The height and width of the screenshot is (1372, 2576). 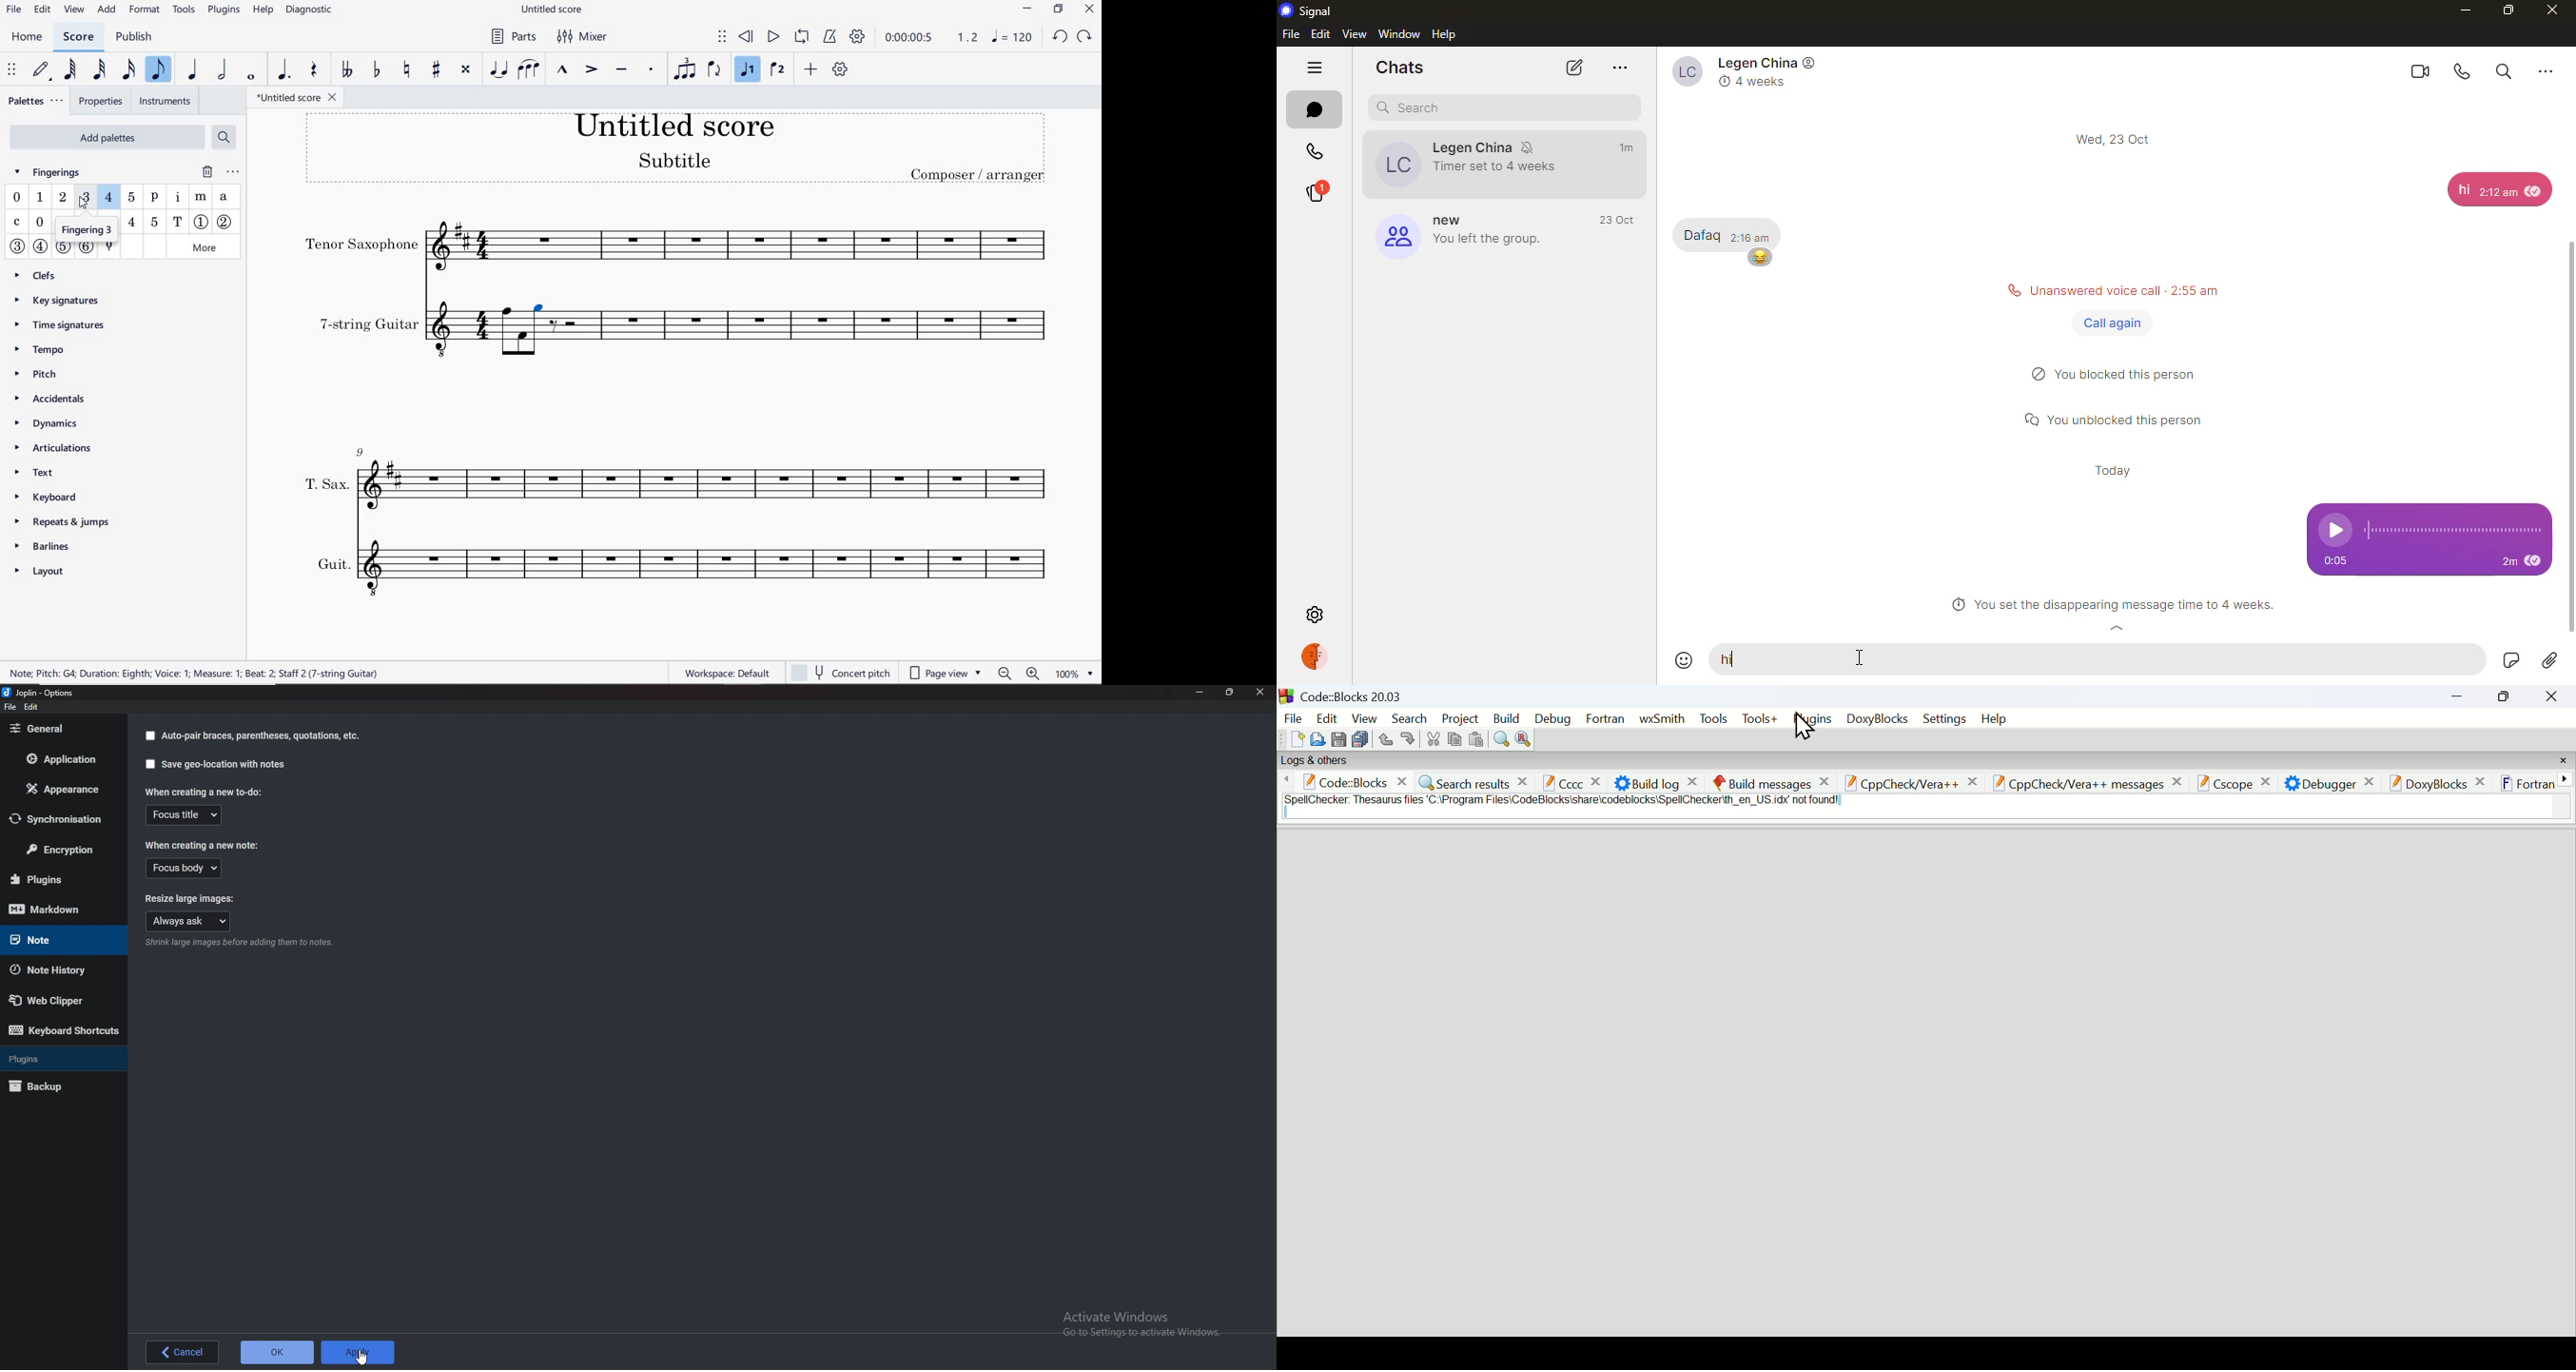 I want to click on Maximize, so click(x=2504, y=698).